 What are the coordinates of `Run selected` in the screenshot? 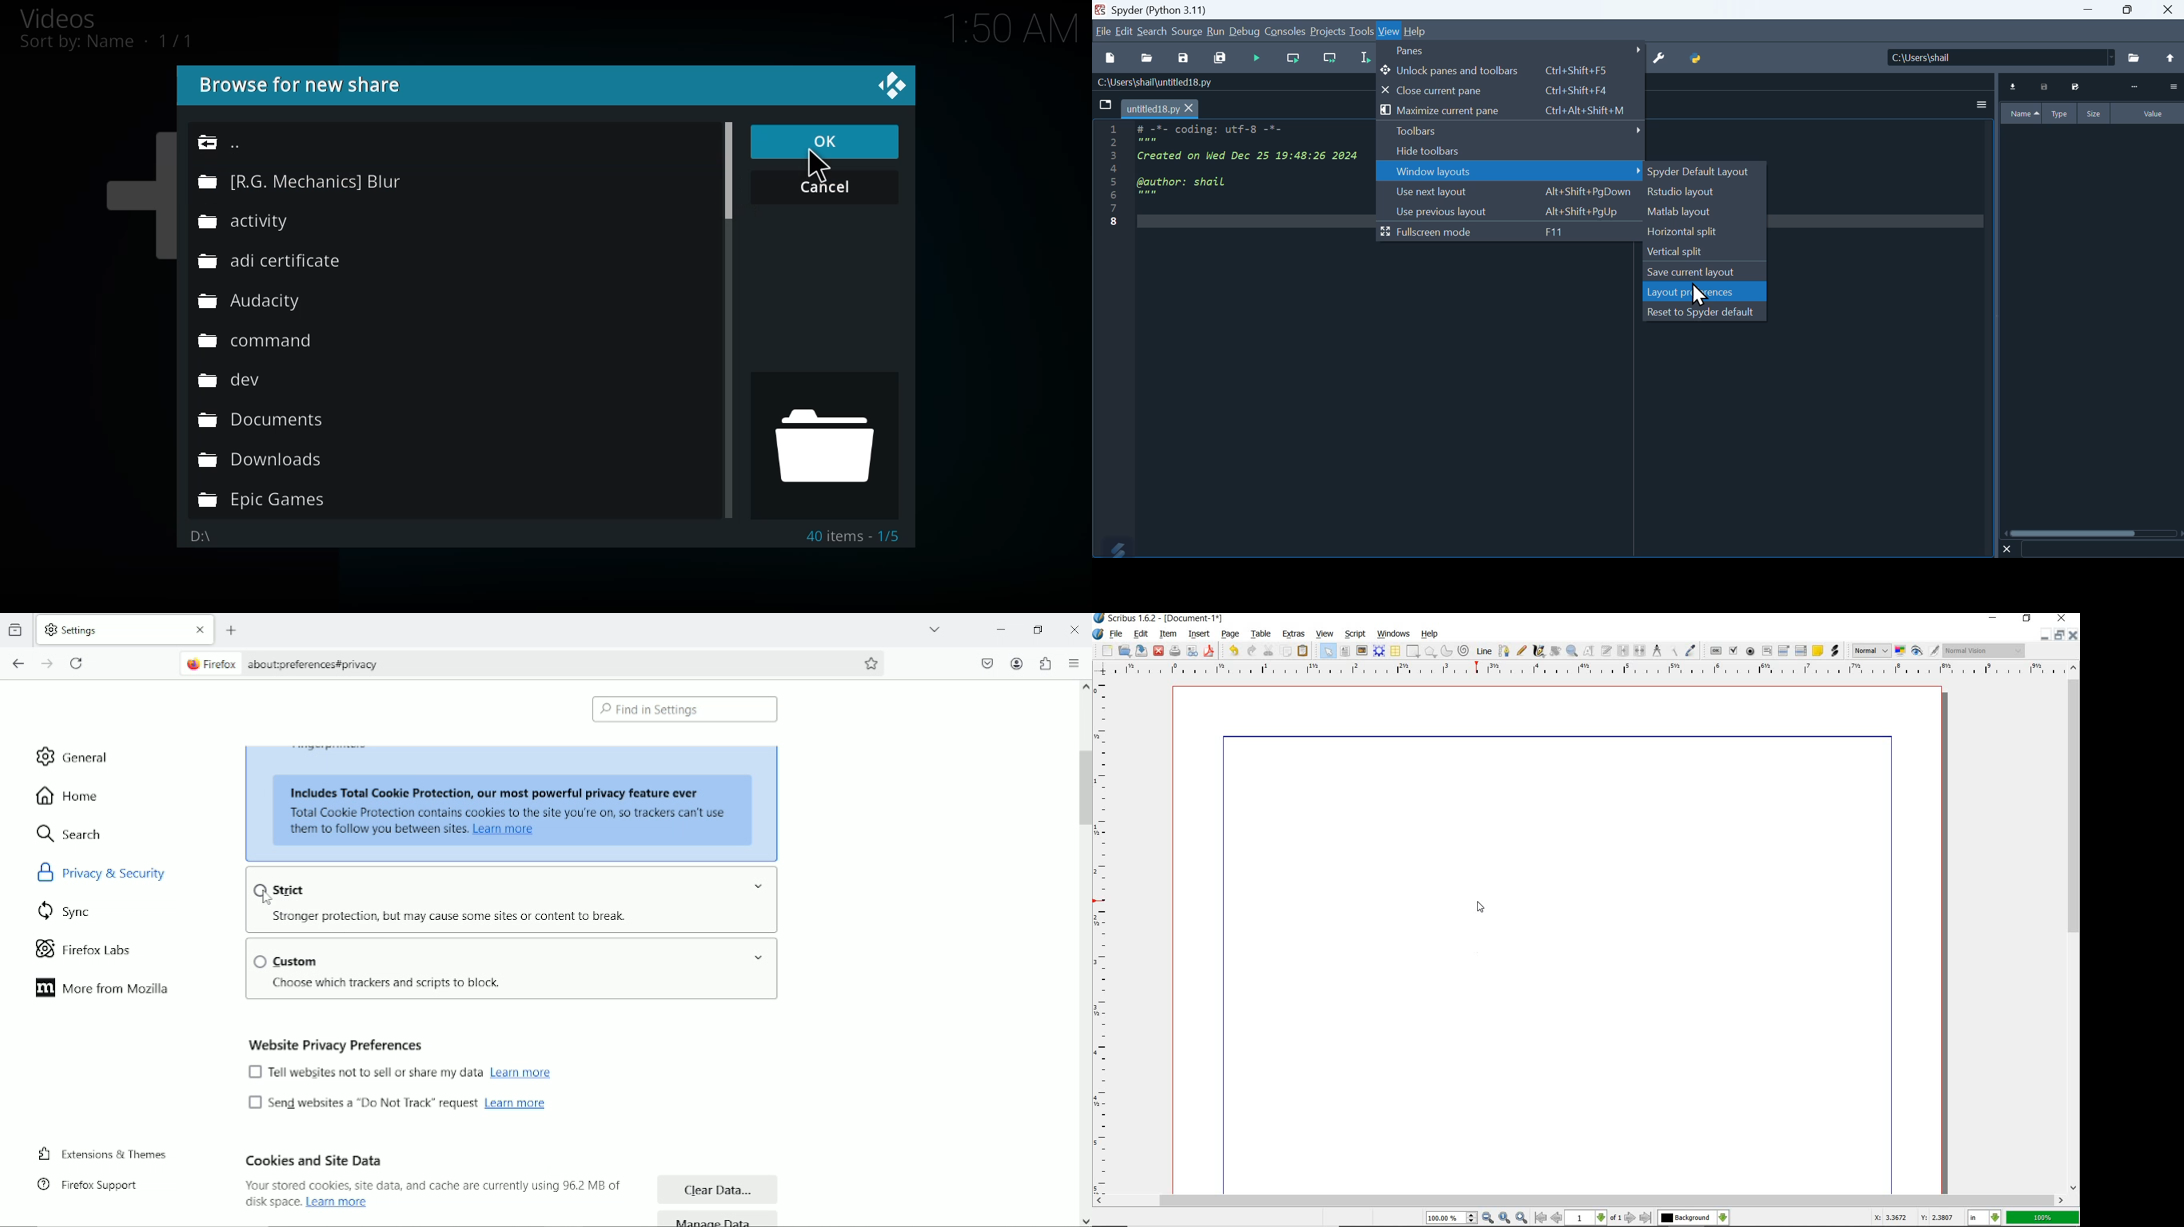 It's located at (1364, 58).